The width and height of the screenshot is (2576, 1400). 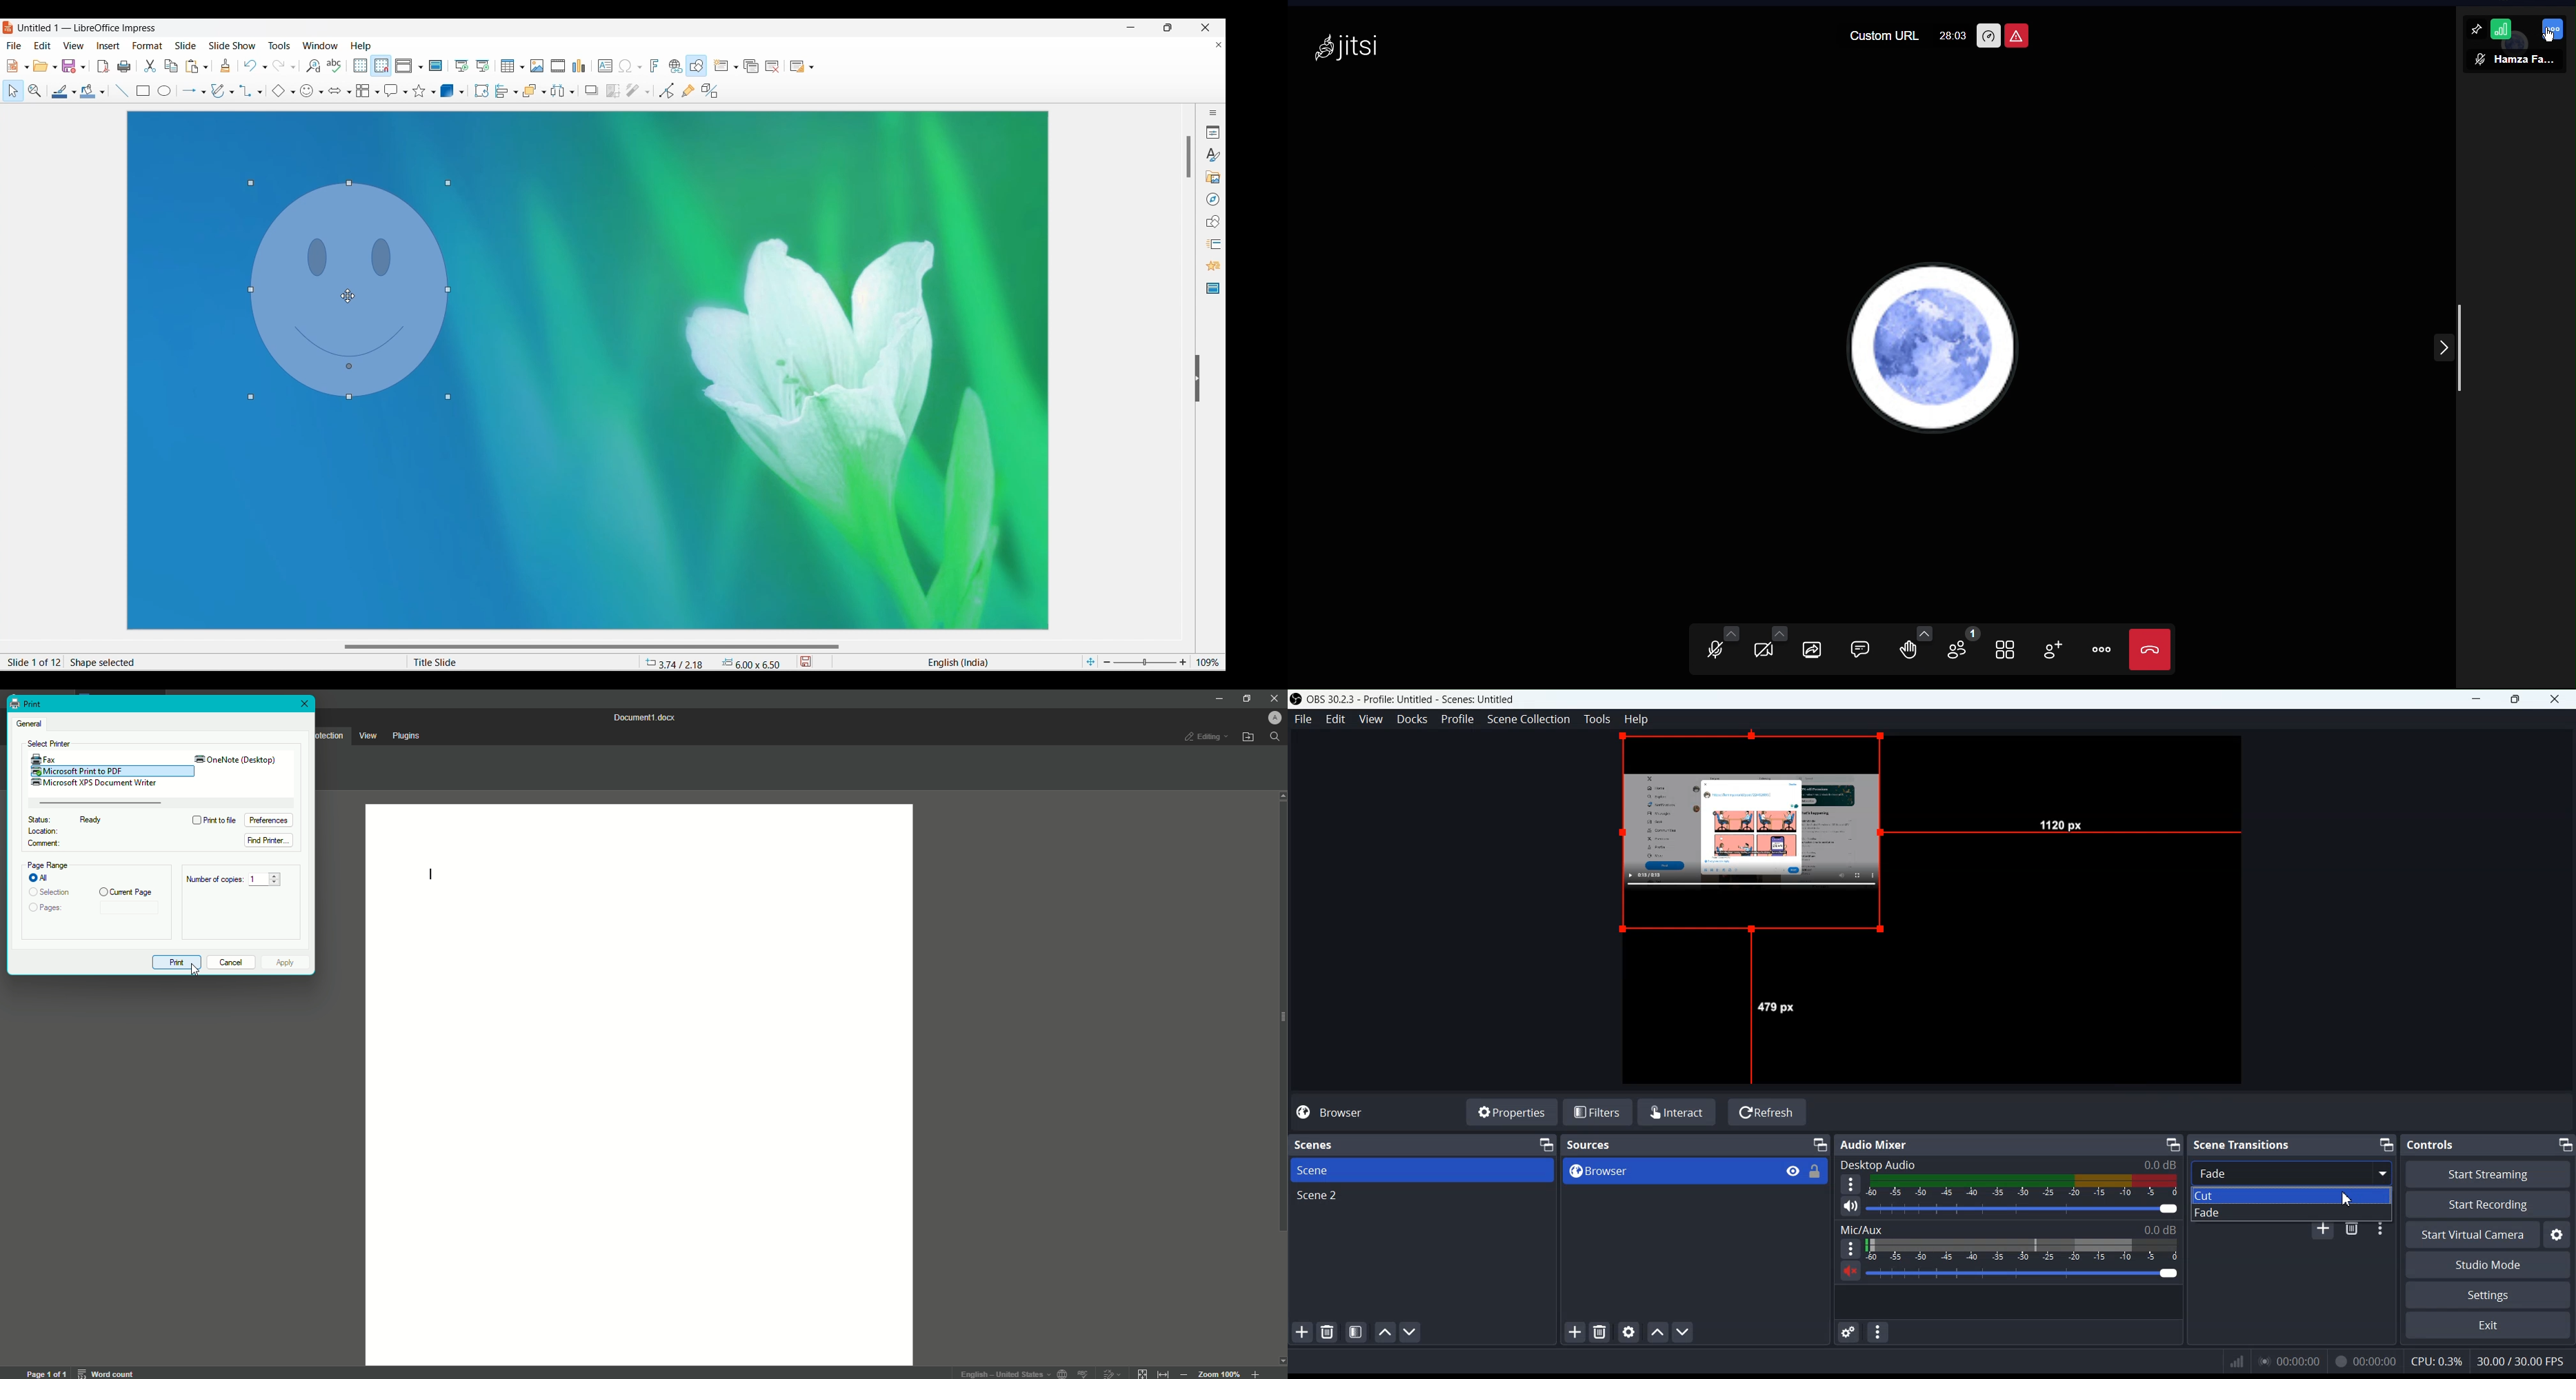 What do you see at coordinates (272, 820) in the screenshot?
I see `Preferences` at bounding box center [272, 820].